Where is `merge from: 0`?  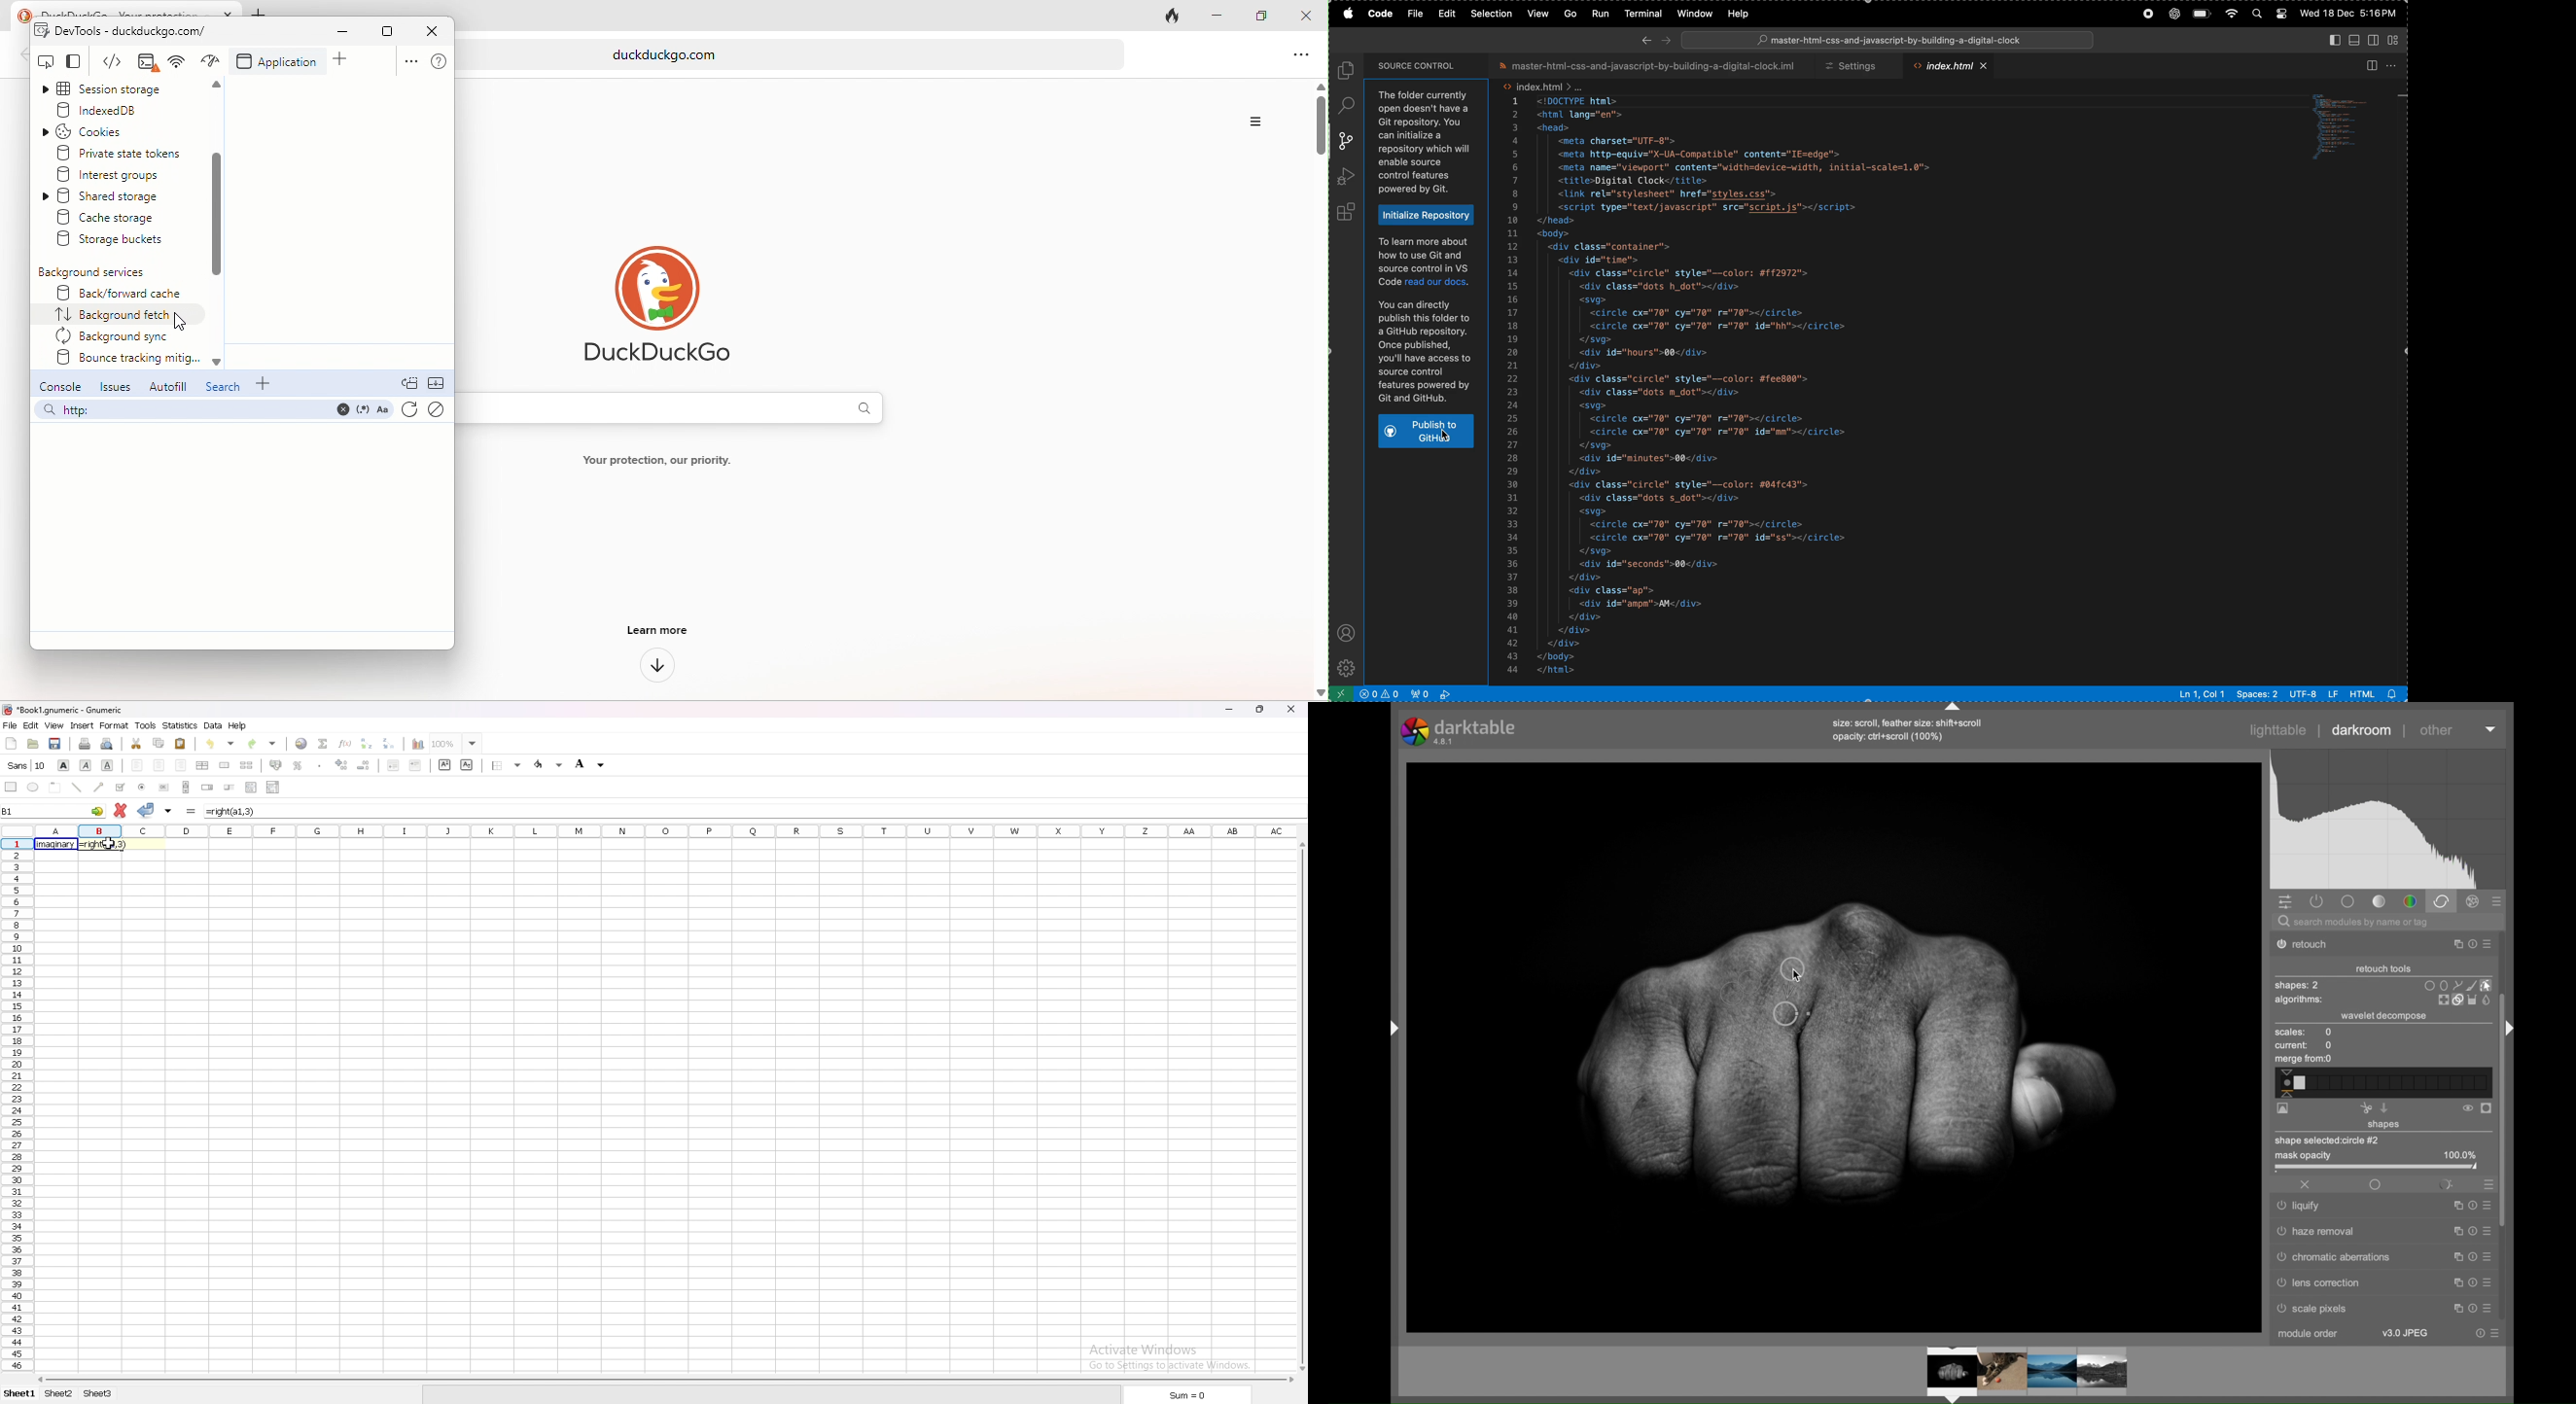 merge from: 0 is located at coordinates (2304, 1060).